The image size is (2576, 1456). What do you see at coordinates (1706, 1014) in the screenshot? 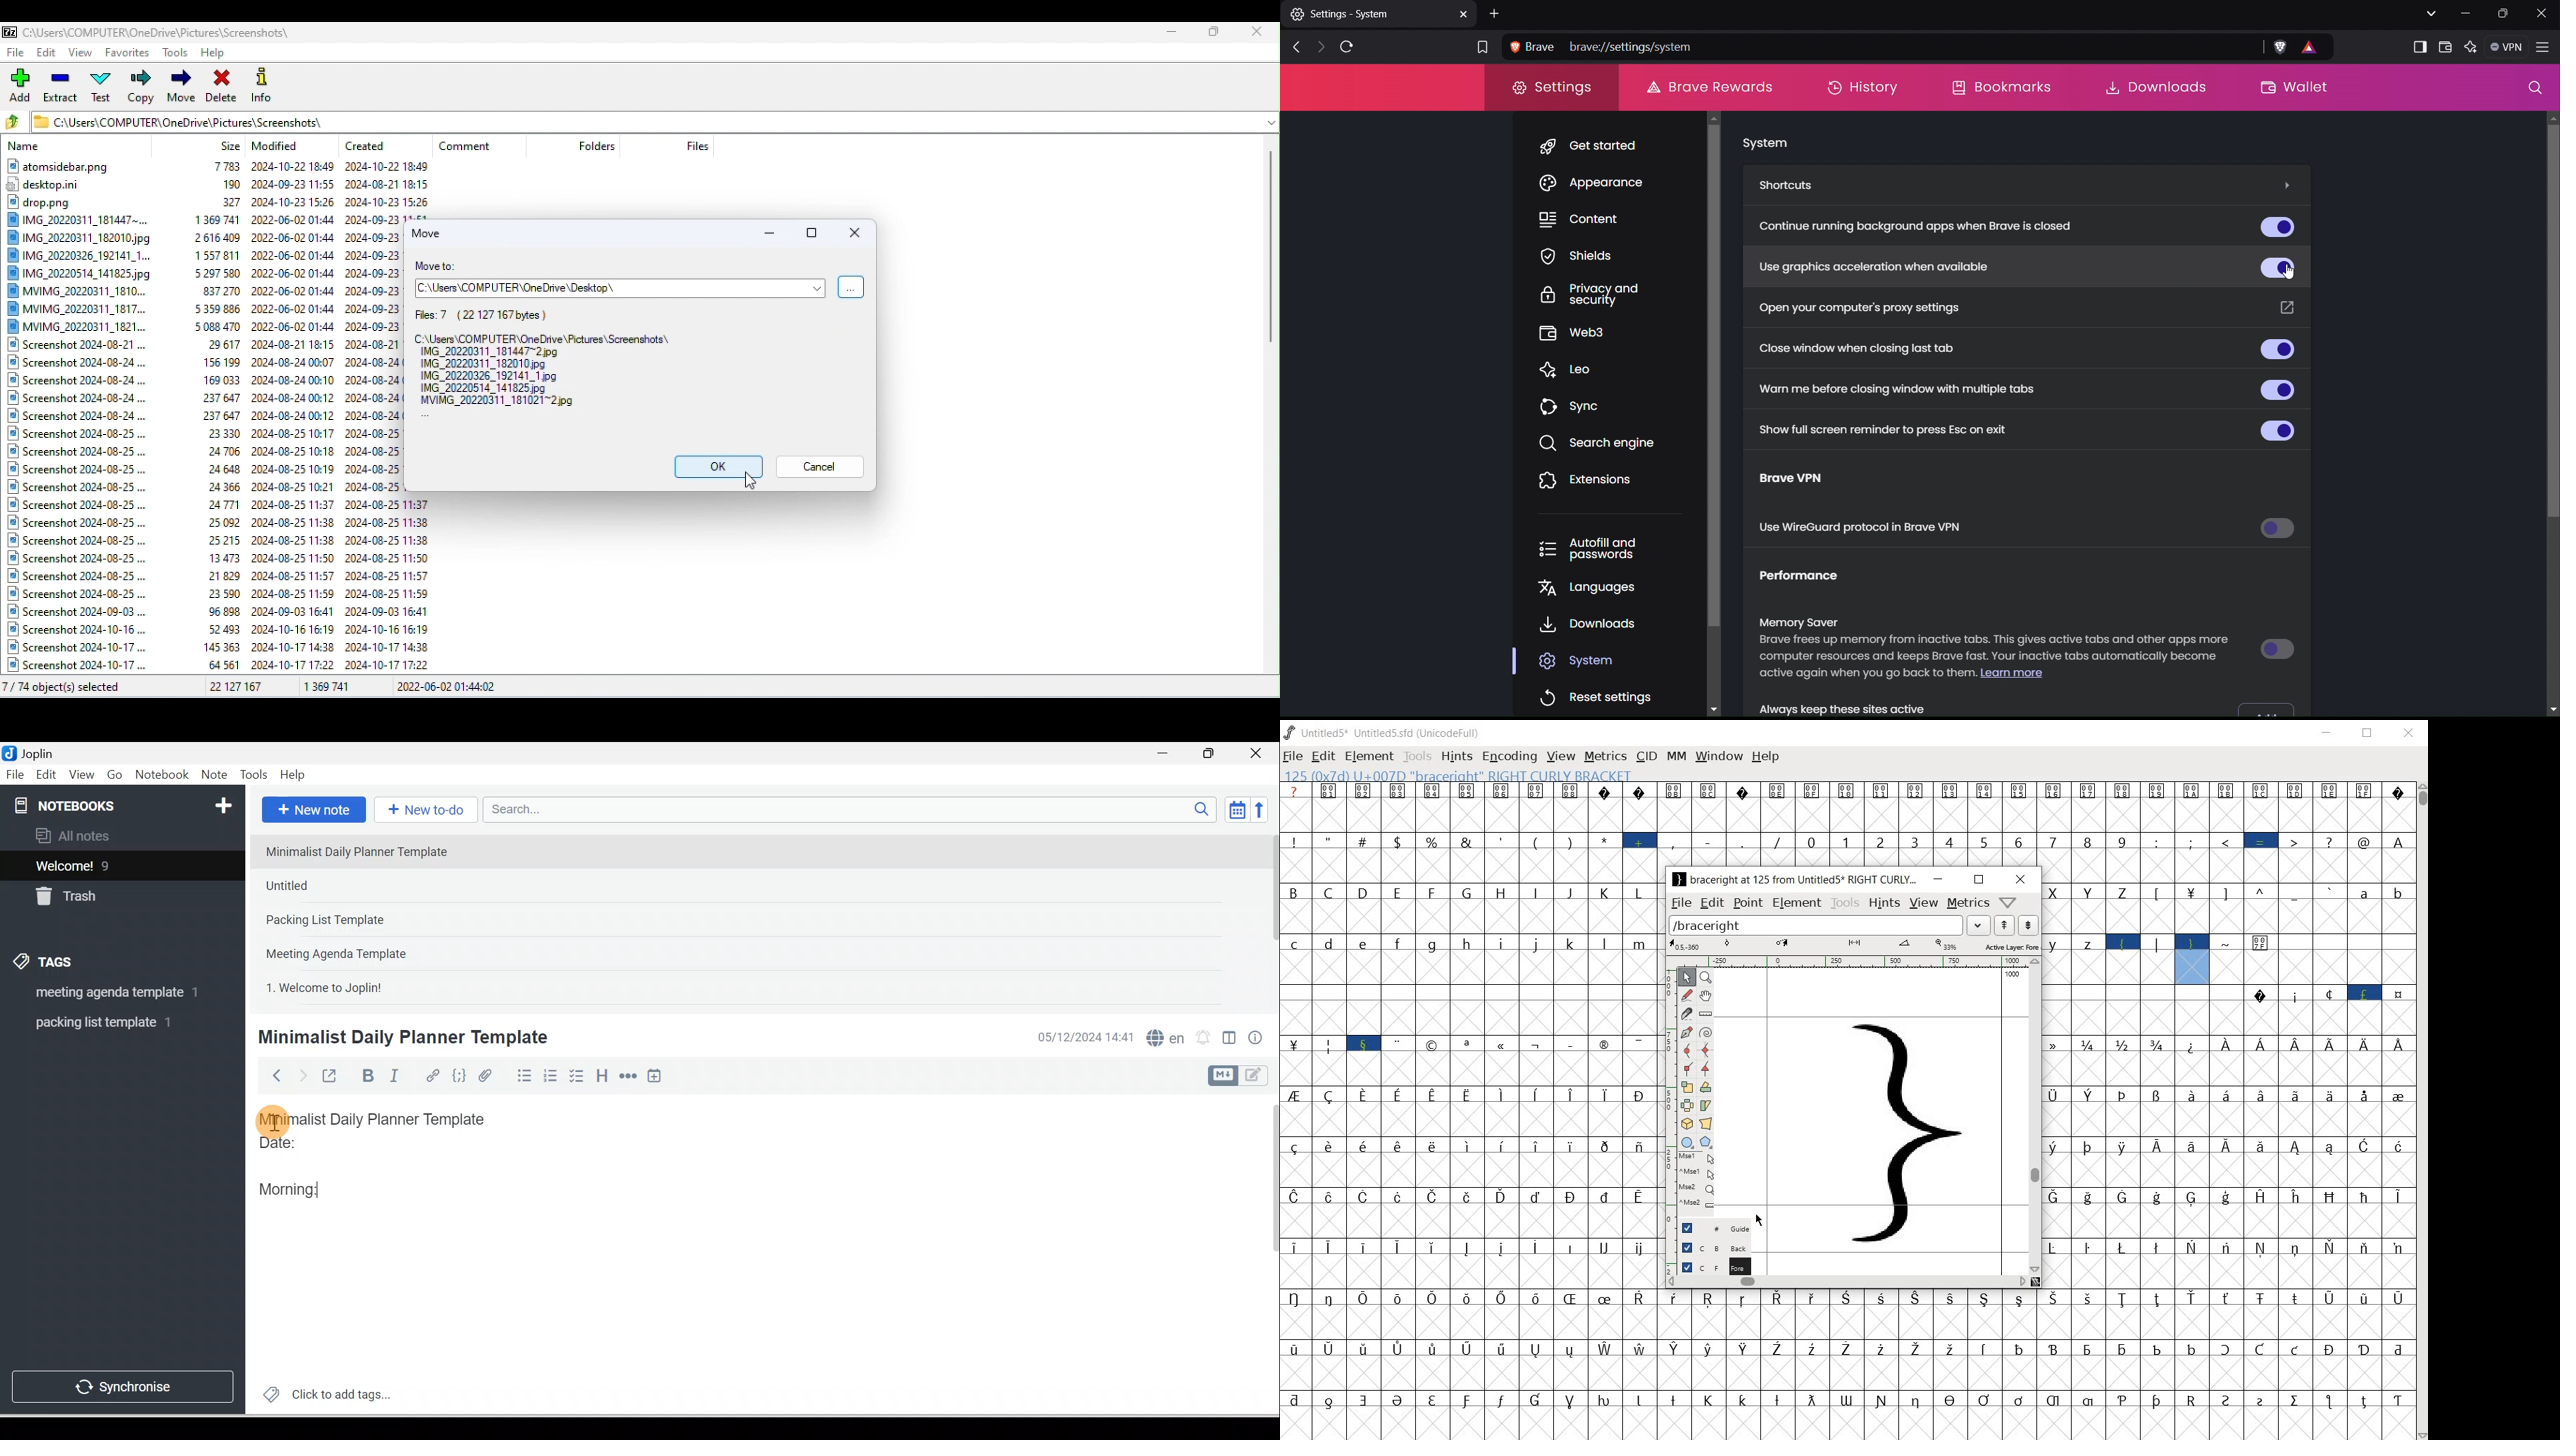
I see `measure a distance, angle between points` at bounding box center [1706, 1014].